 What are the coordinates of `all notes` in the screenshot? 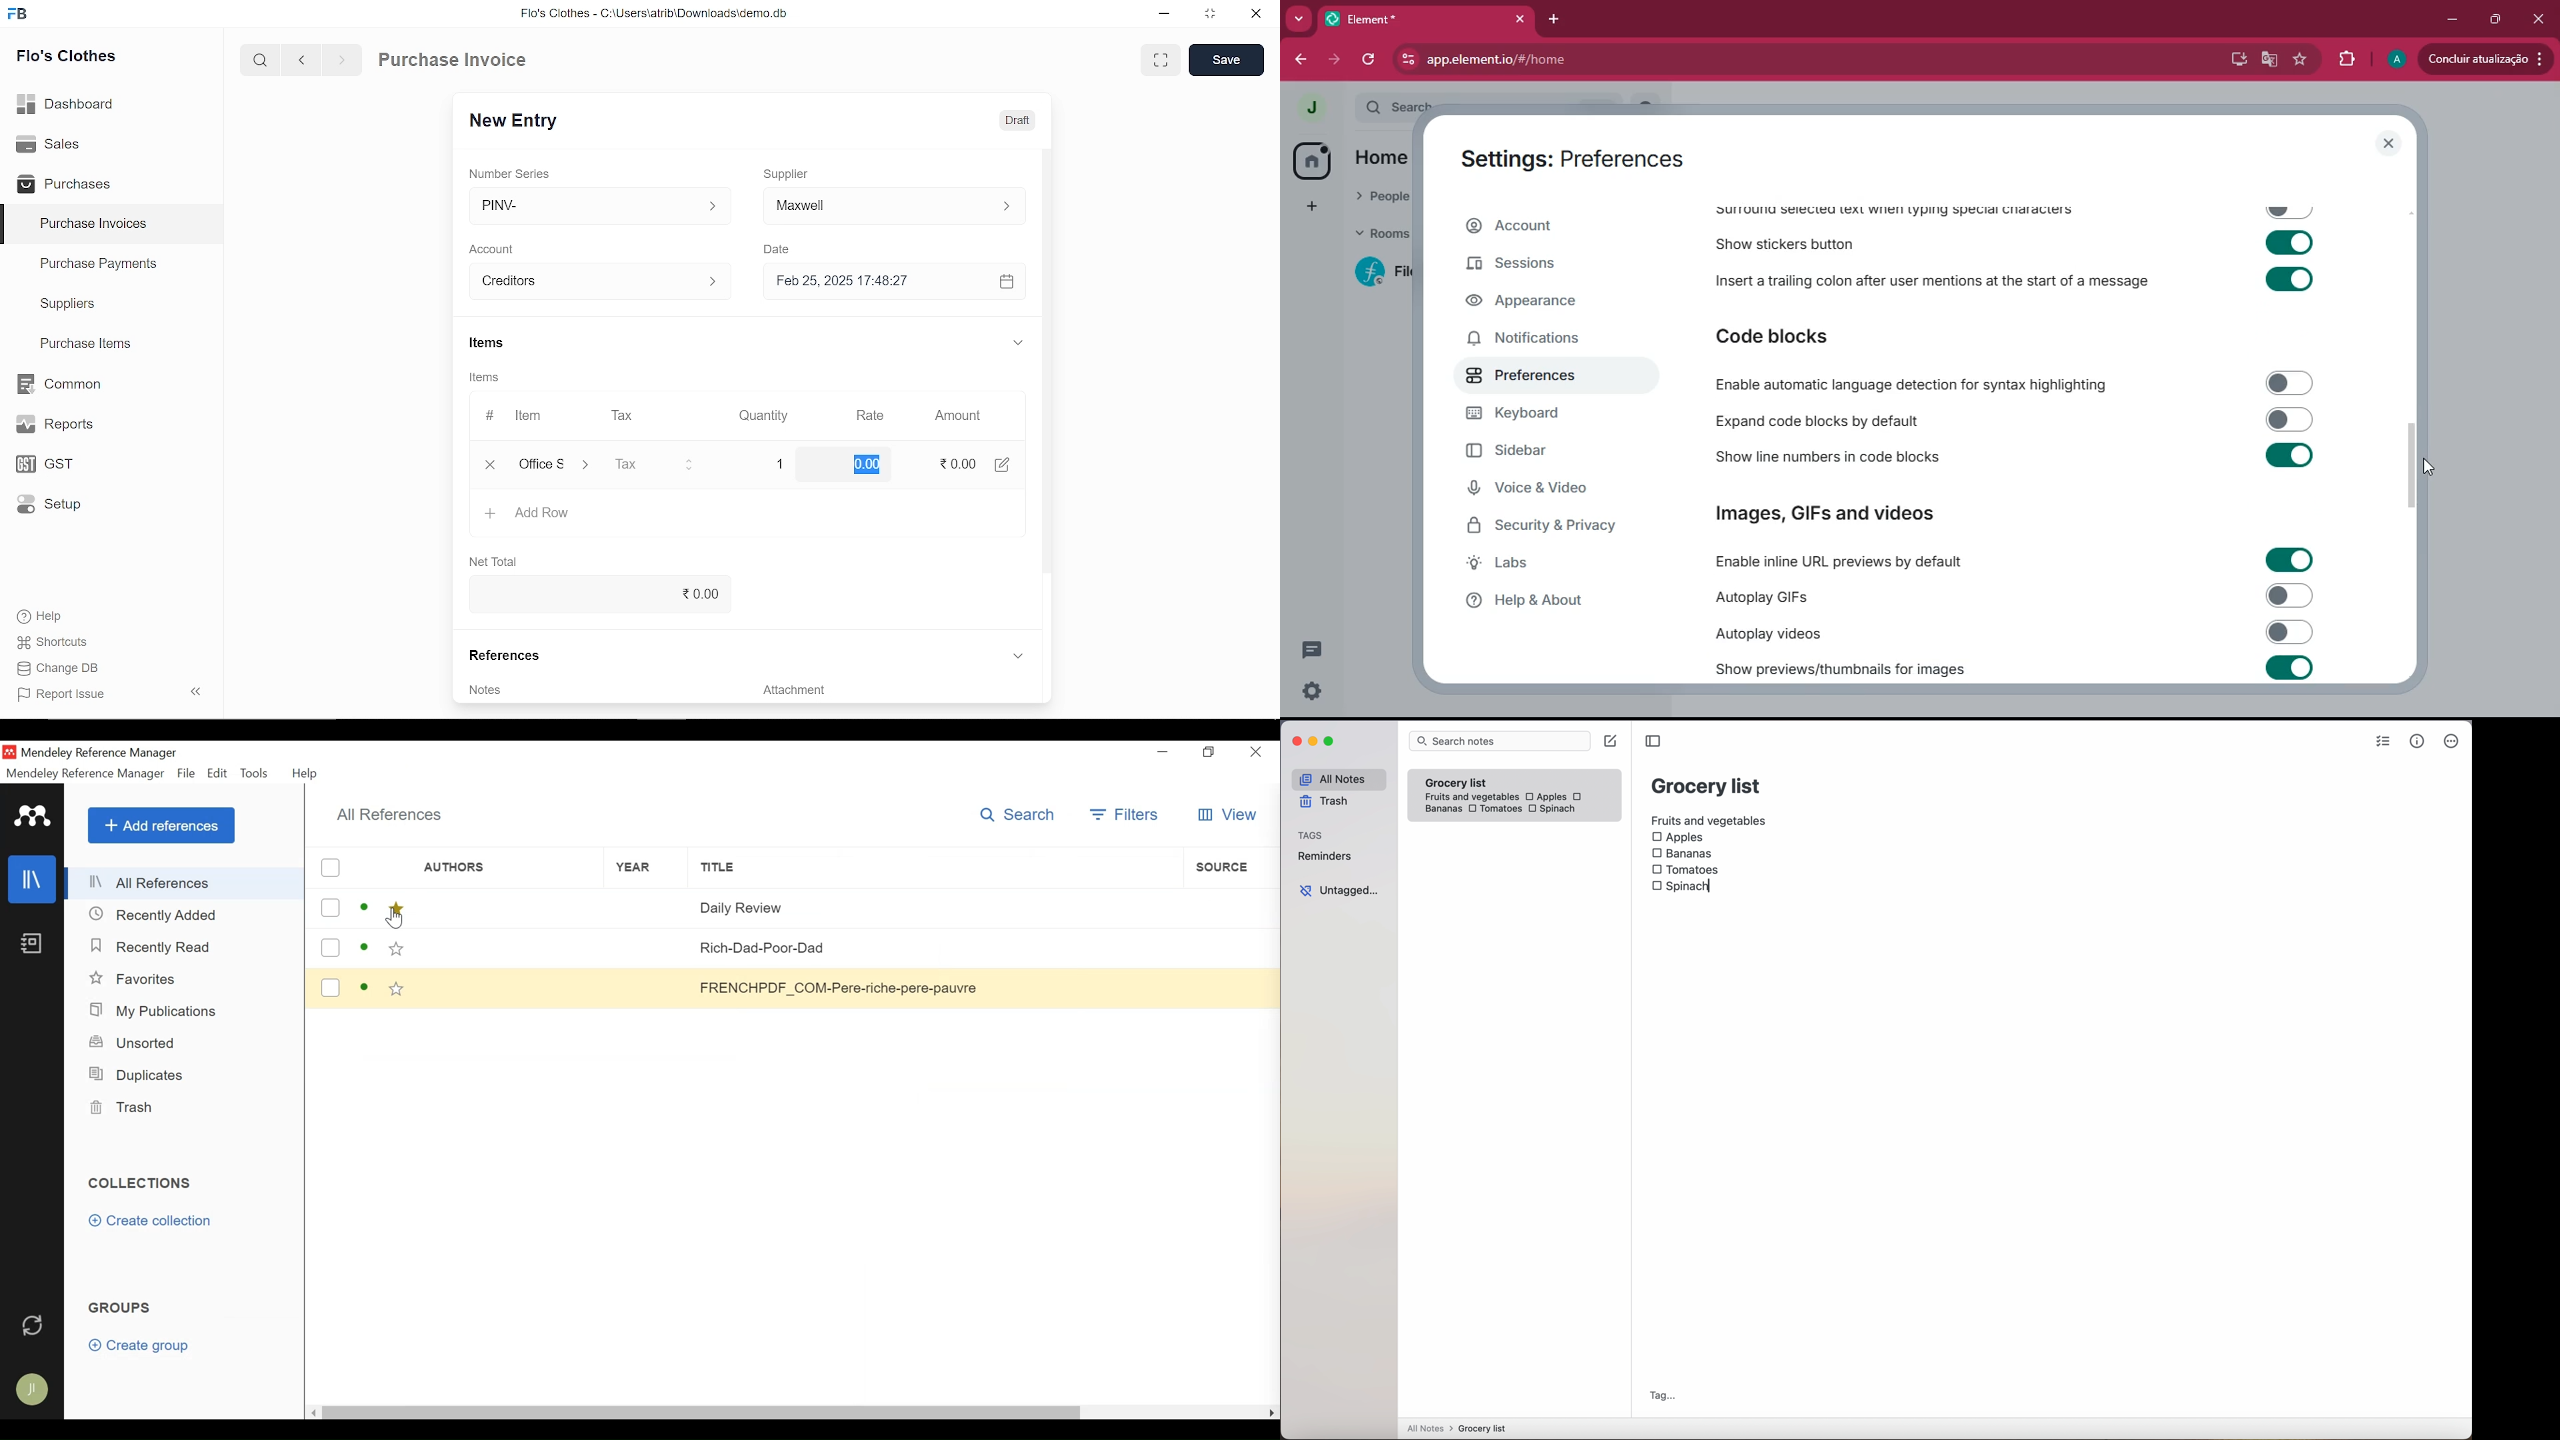 It's located at (1338, 780).